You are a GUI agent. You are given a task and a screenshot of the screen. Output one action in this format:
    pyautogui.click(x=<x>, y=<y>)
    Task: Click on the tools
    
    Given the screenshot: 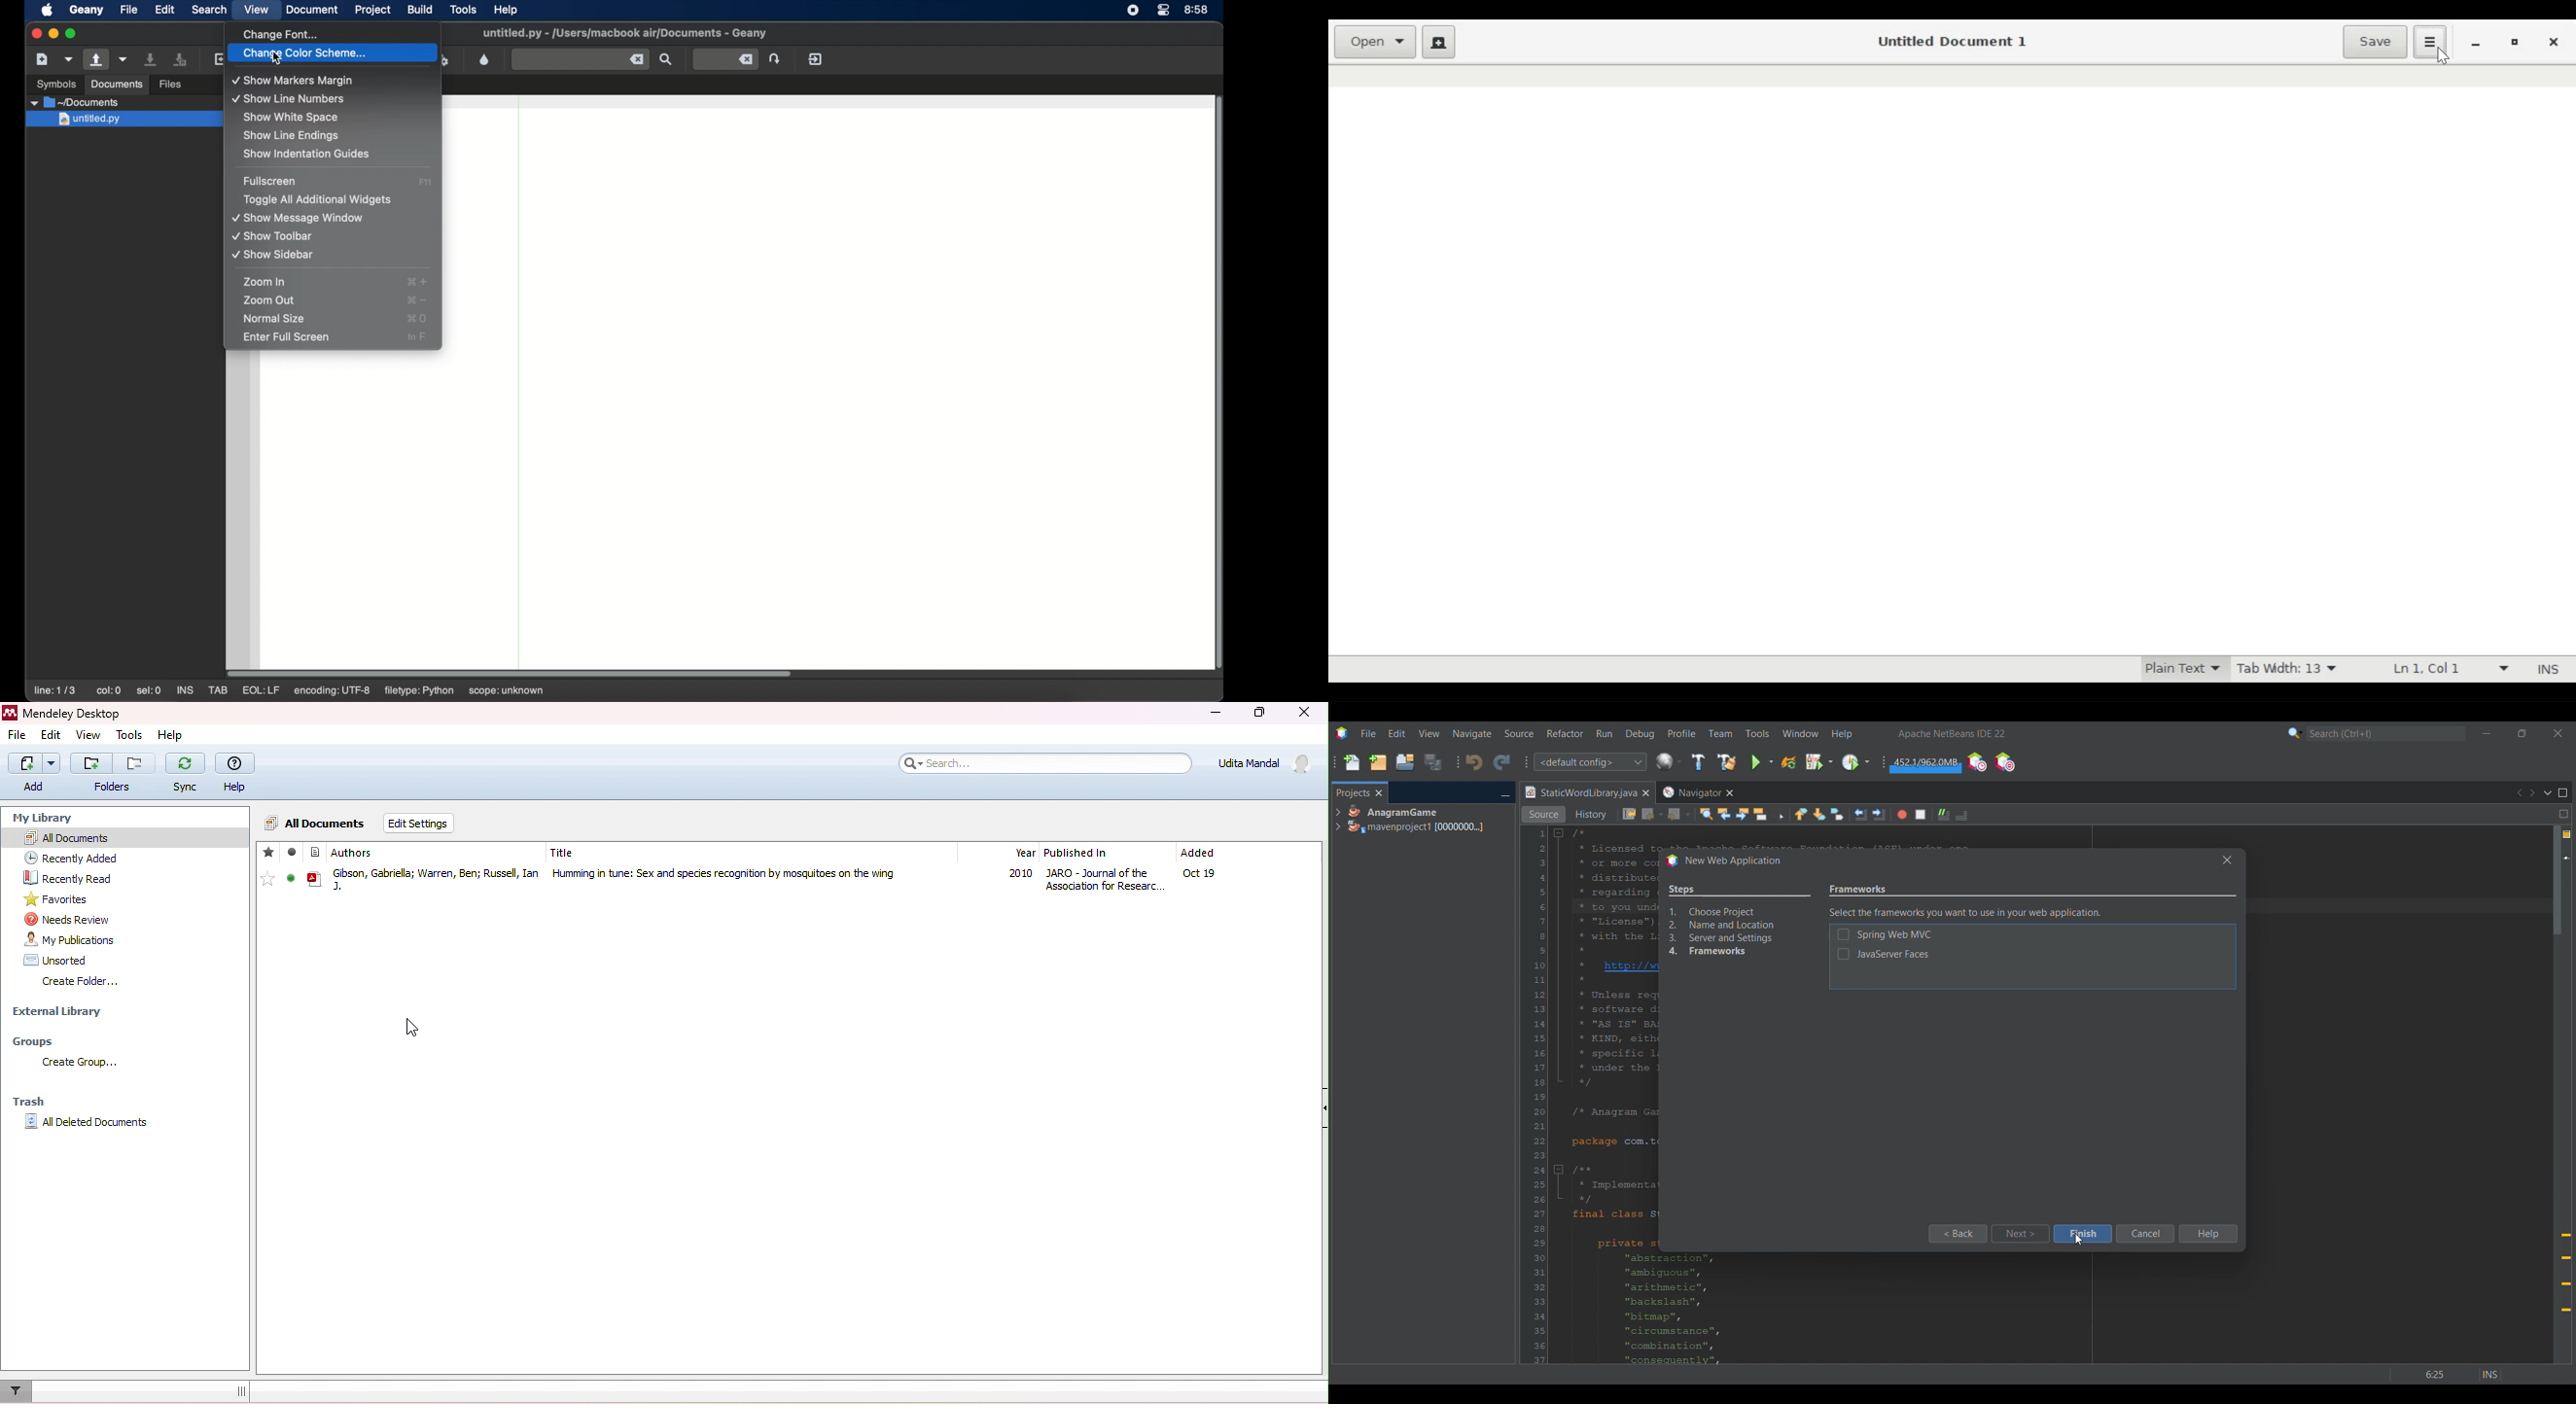 What is the action you would take?
    pyautogui.click(x=464, y=10)
    